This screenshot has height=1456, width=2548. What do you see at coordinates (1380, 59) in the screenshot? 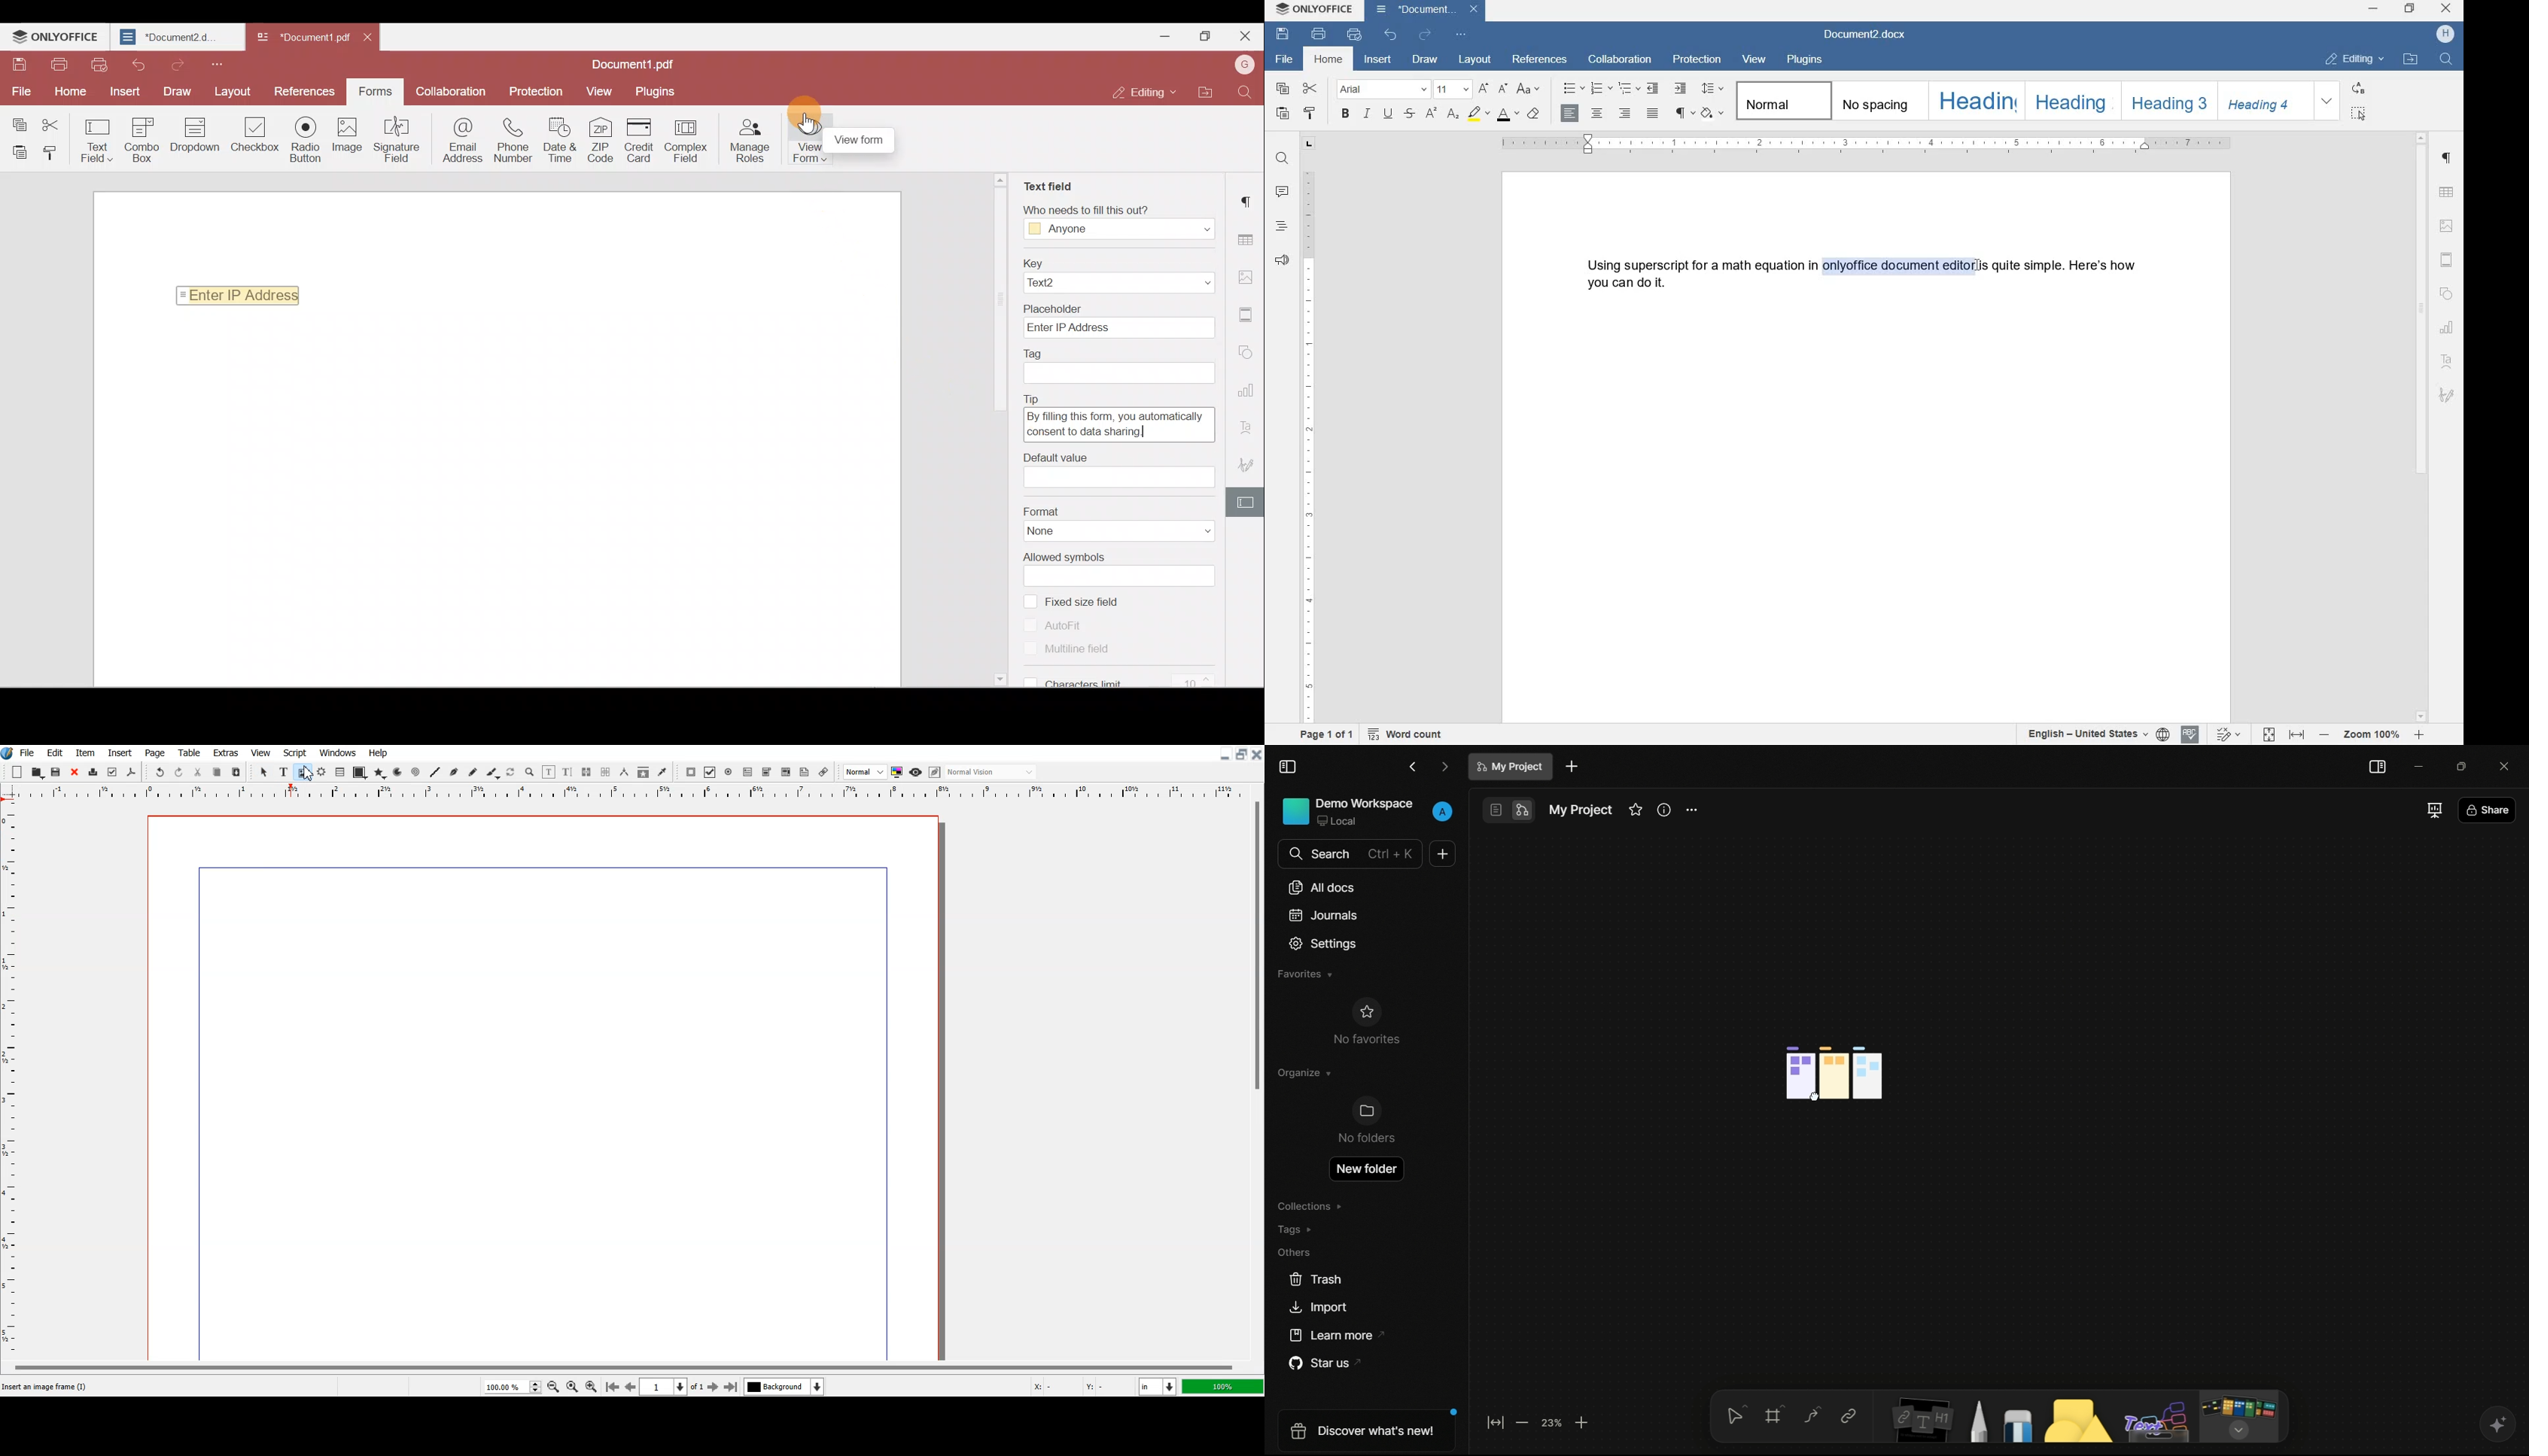
I see `insert` at bounding box center [1380, 59].